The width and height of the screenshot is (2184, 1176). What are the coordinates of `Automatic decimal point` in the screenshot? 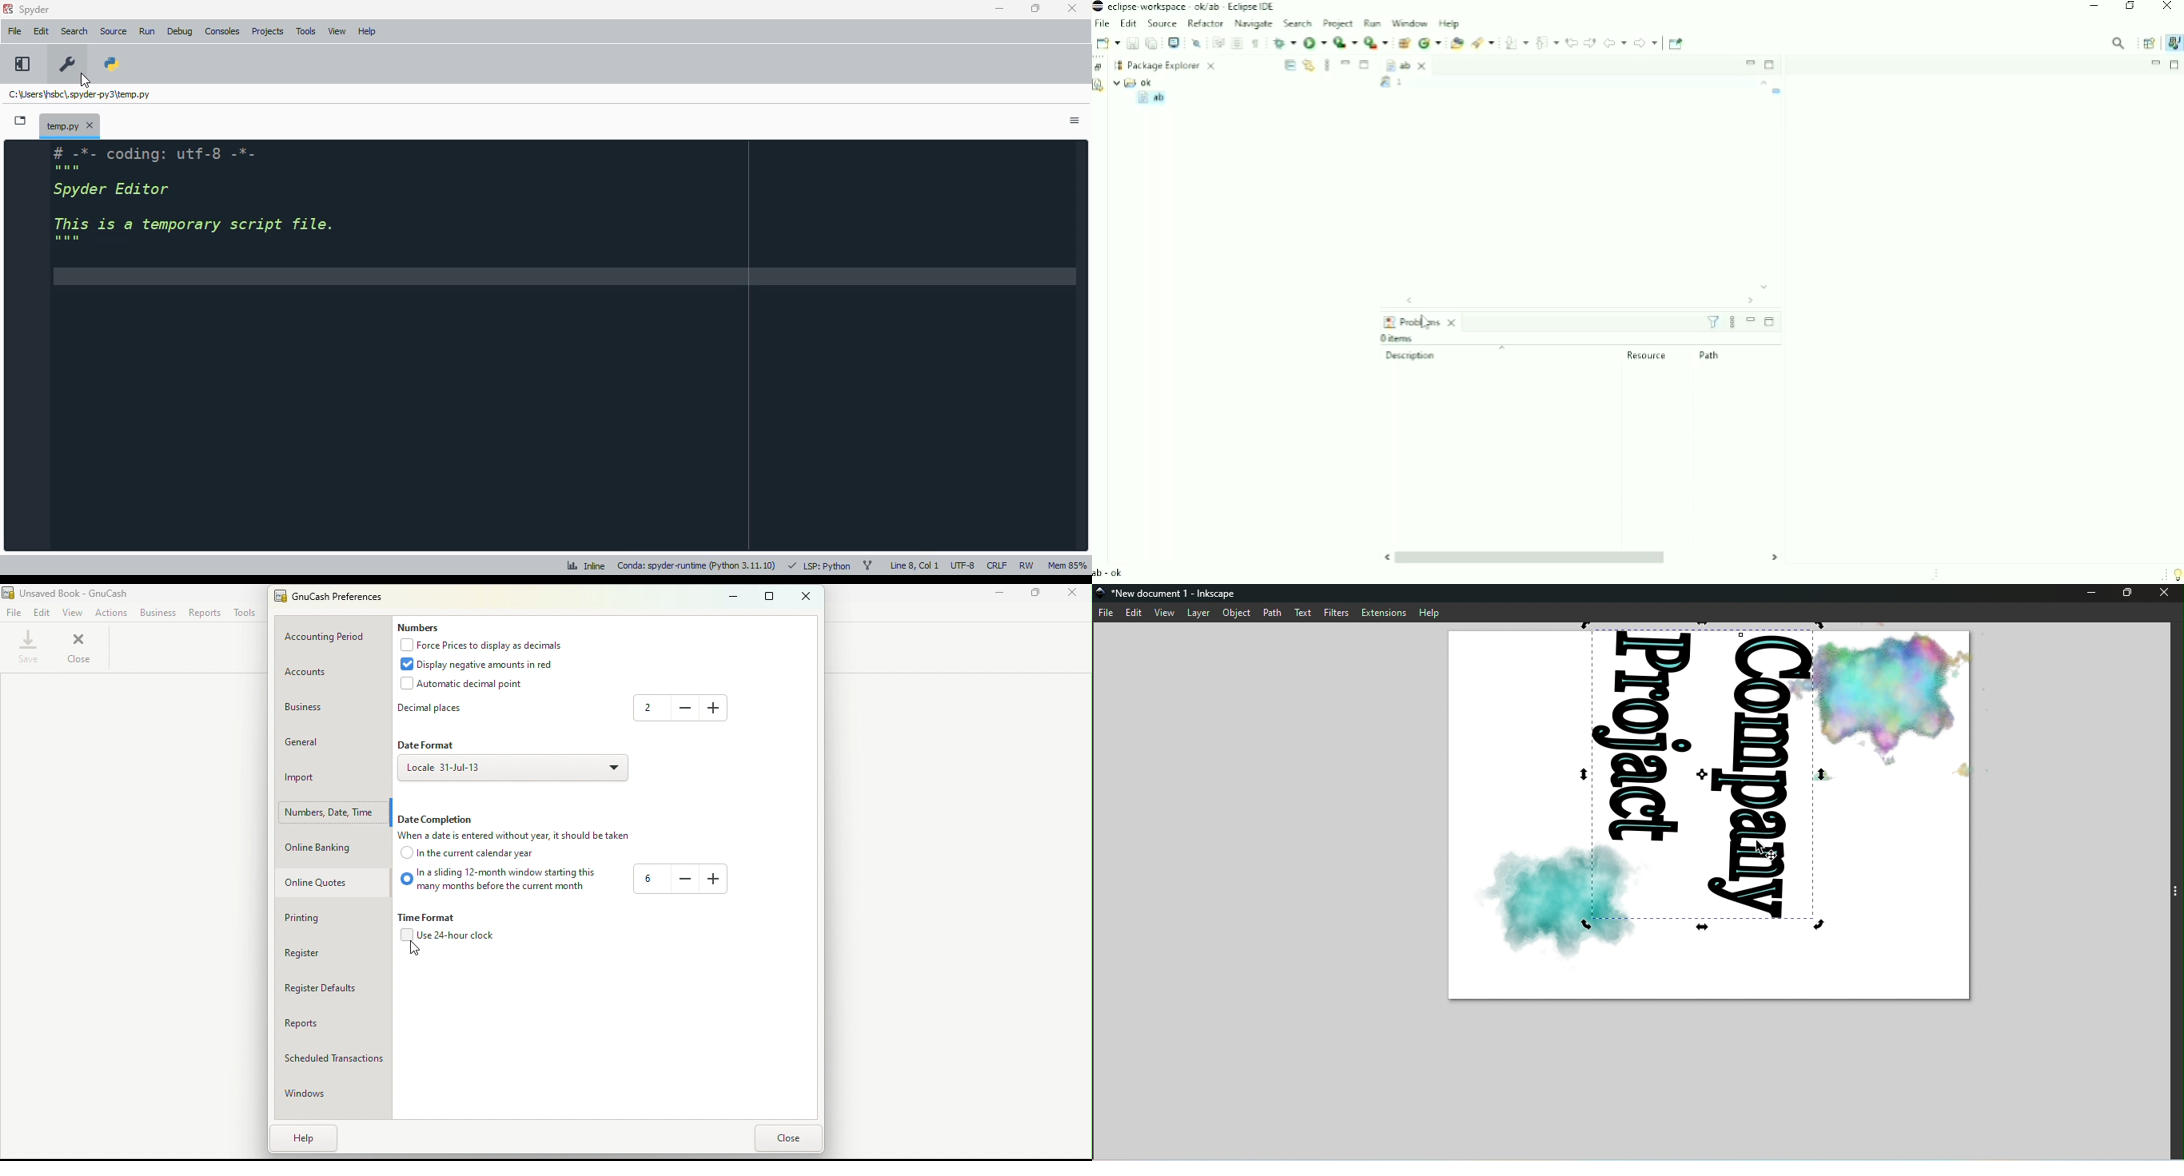 It's located at (458, 681).